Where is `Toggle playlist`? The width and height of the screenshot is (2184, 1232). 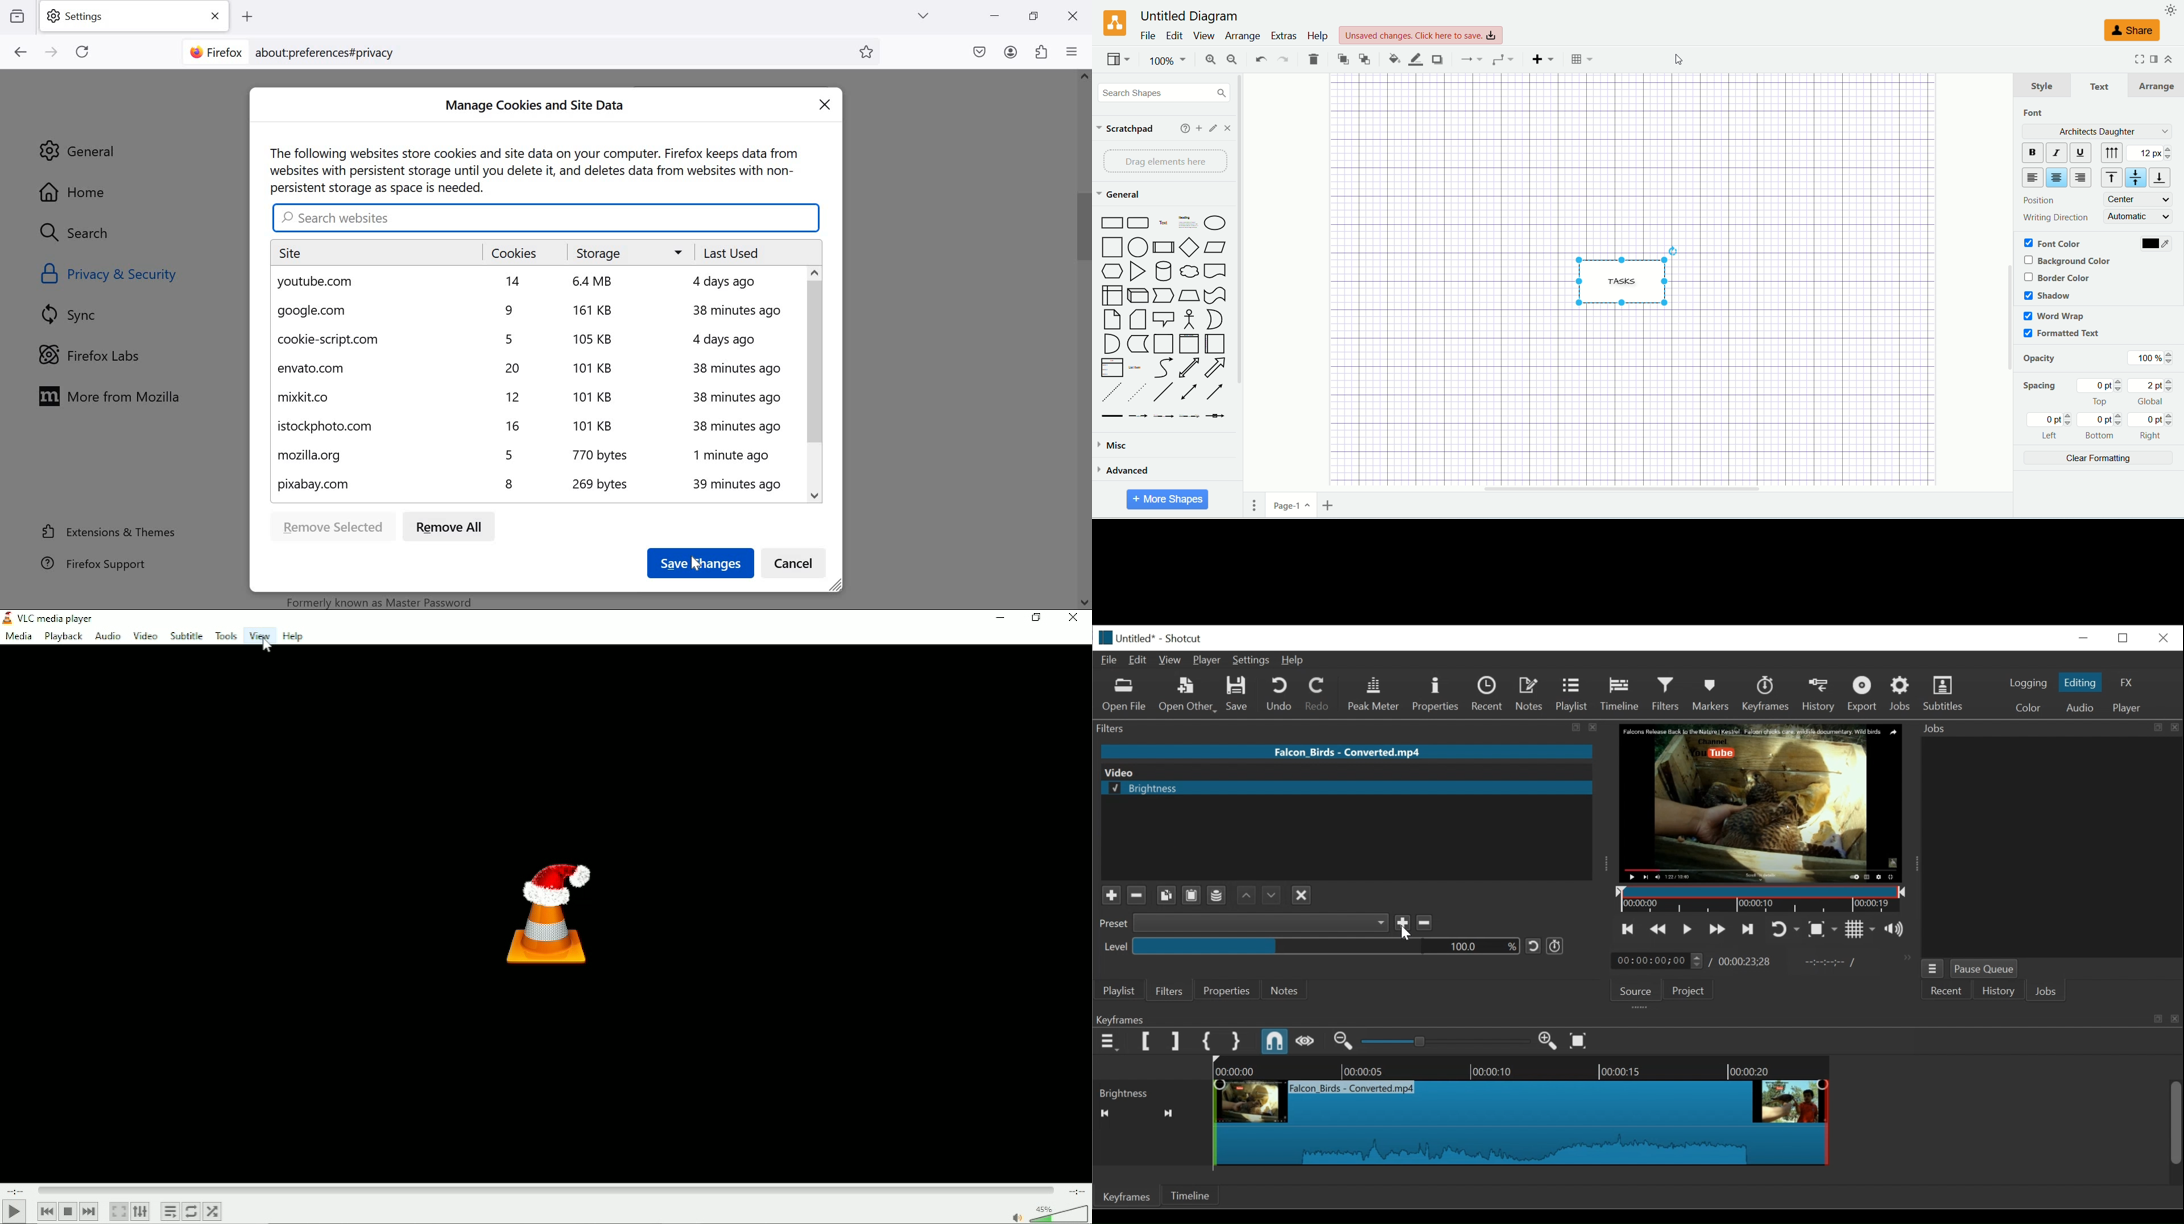
Toggle playlist is located at coordinates (170, 1212).